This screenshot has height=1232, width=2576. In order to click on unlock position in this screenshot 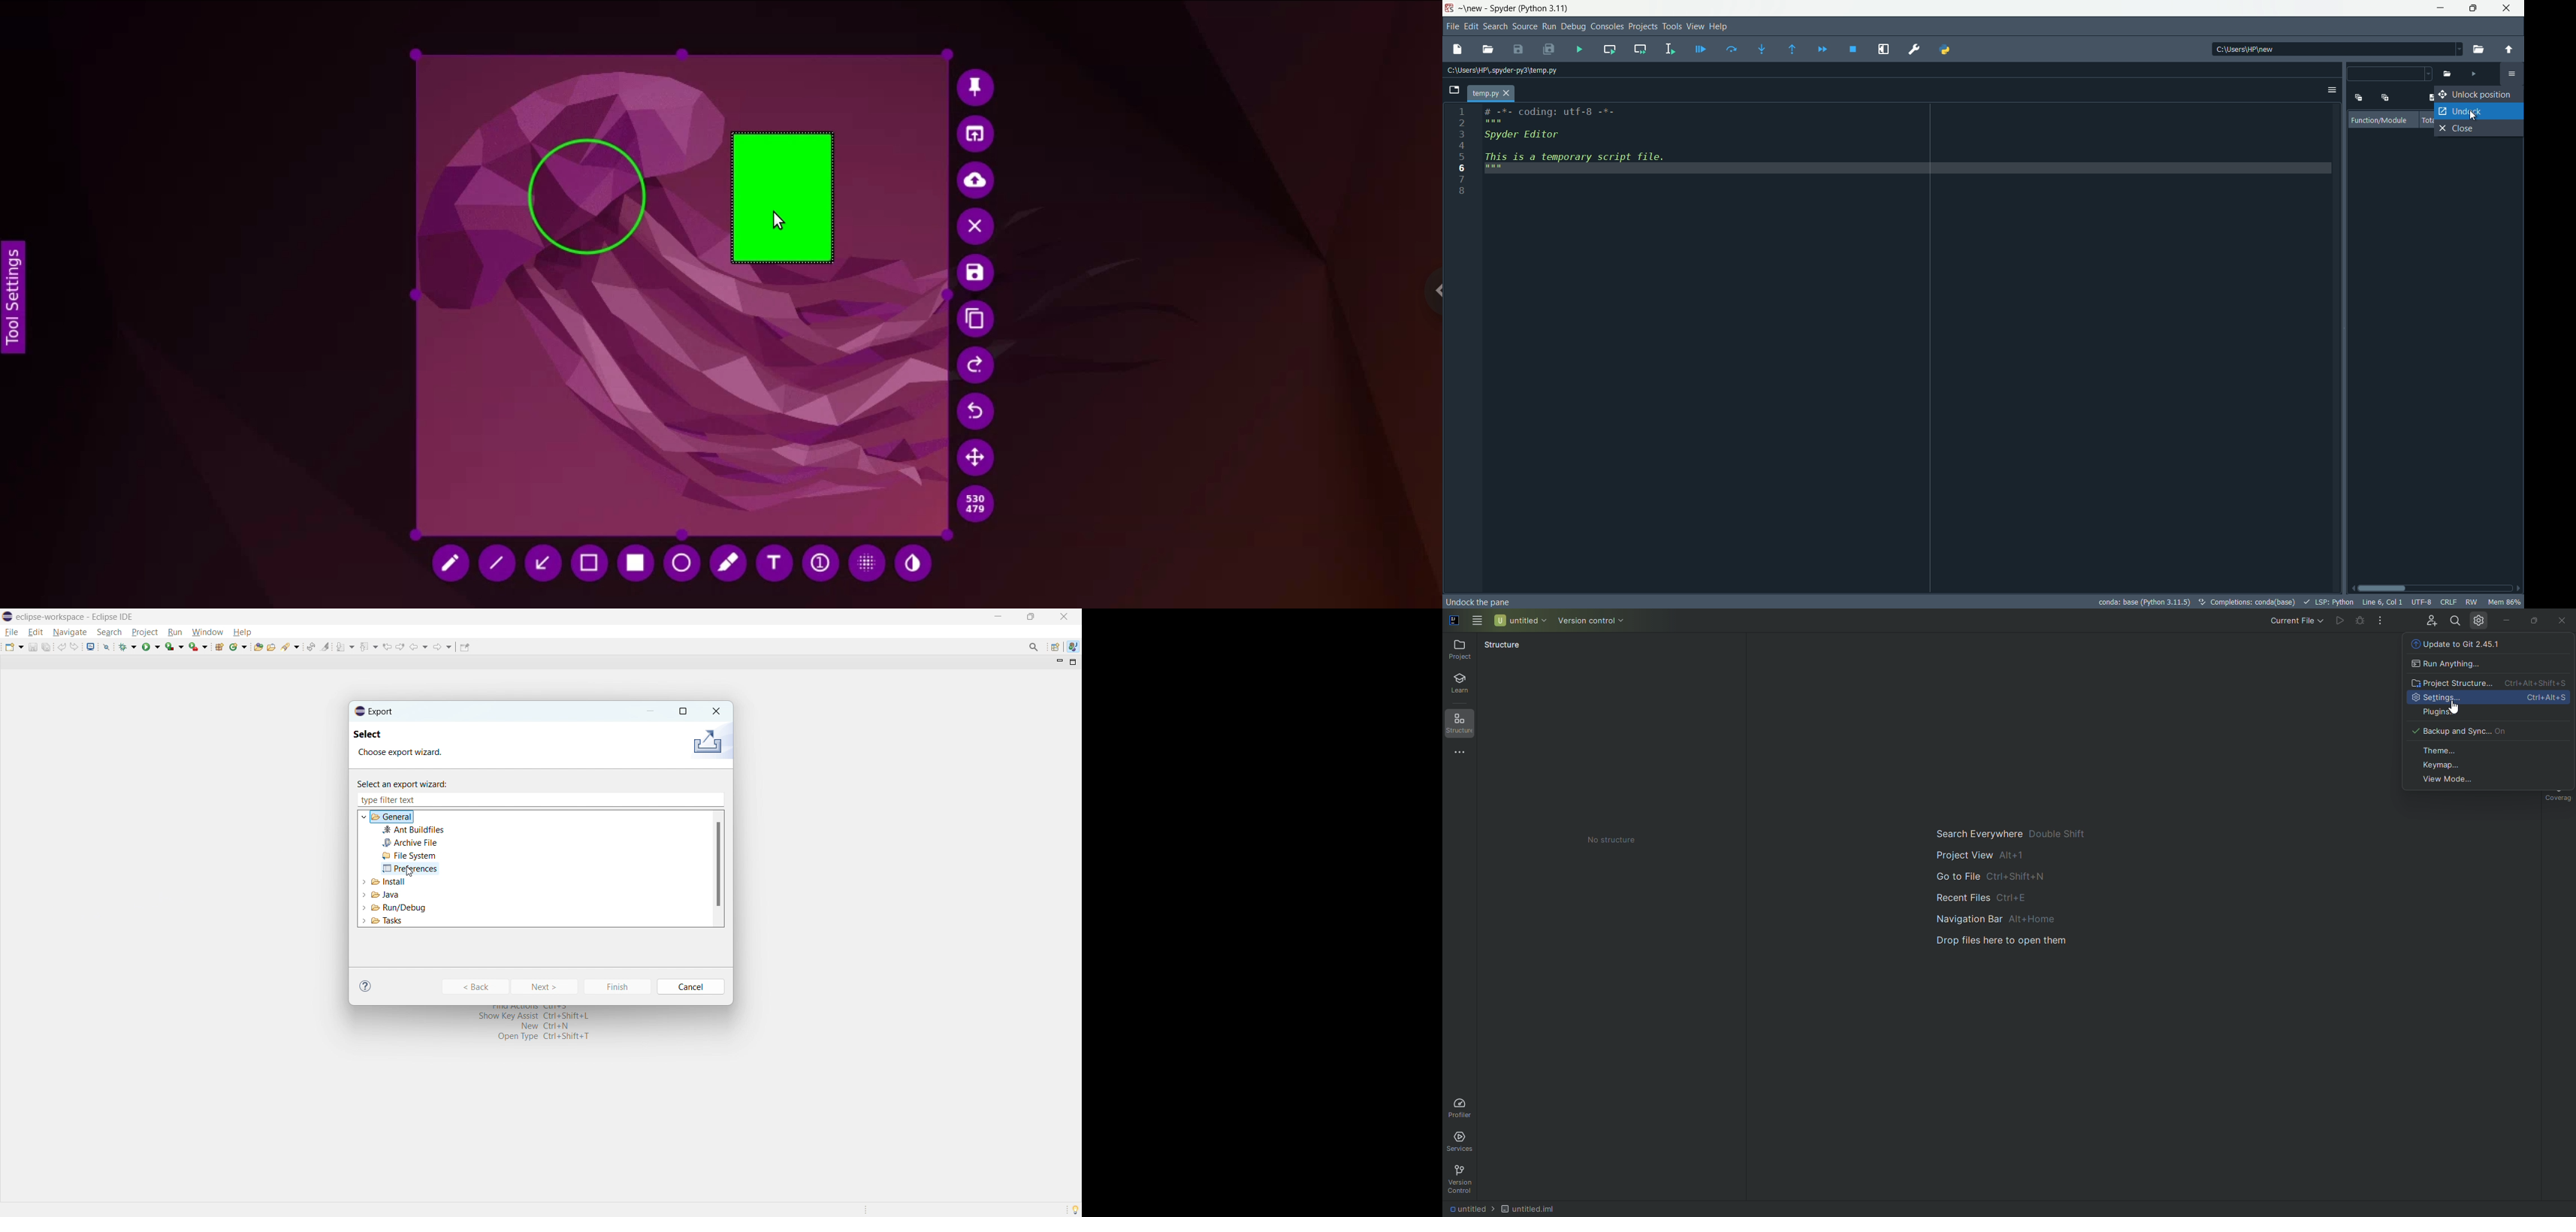, I will do `click(2476, 94)`.